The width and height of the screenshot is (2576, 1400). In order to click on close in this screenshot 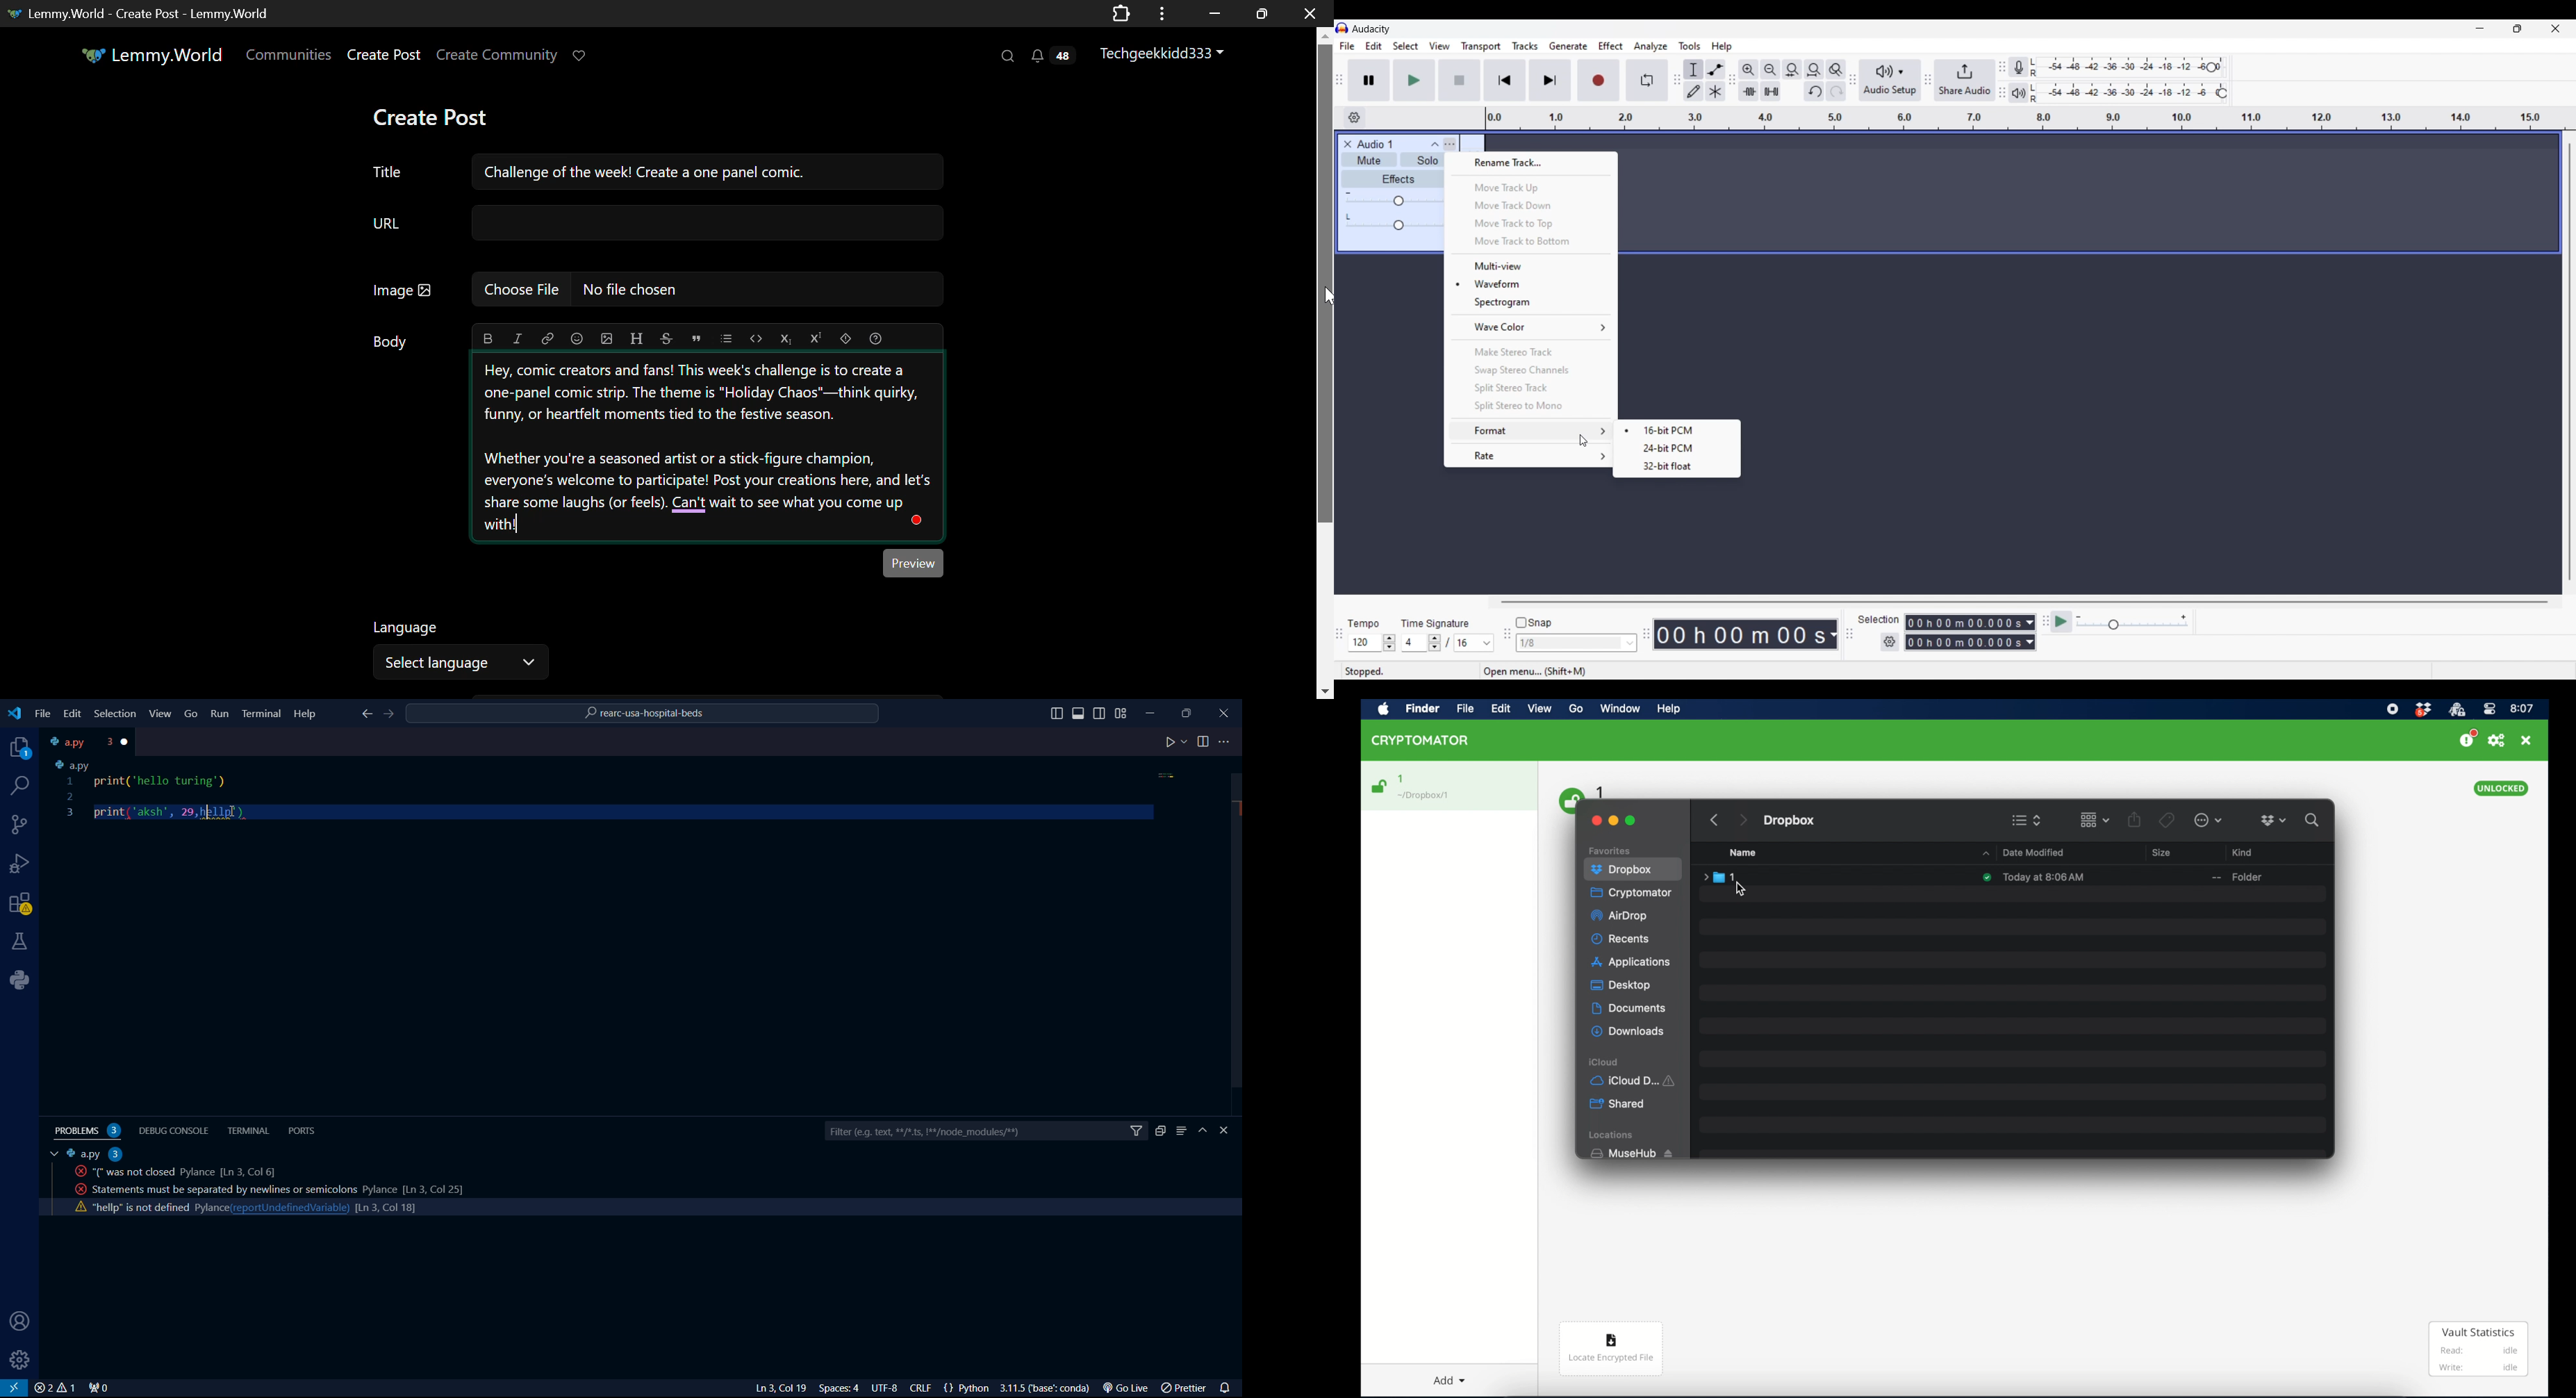, I will do `click(127, 742)`.